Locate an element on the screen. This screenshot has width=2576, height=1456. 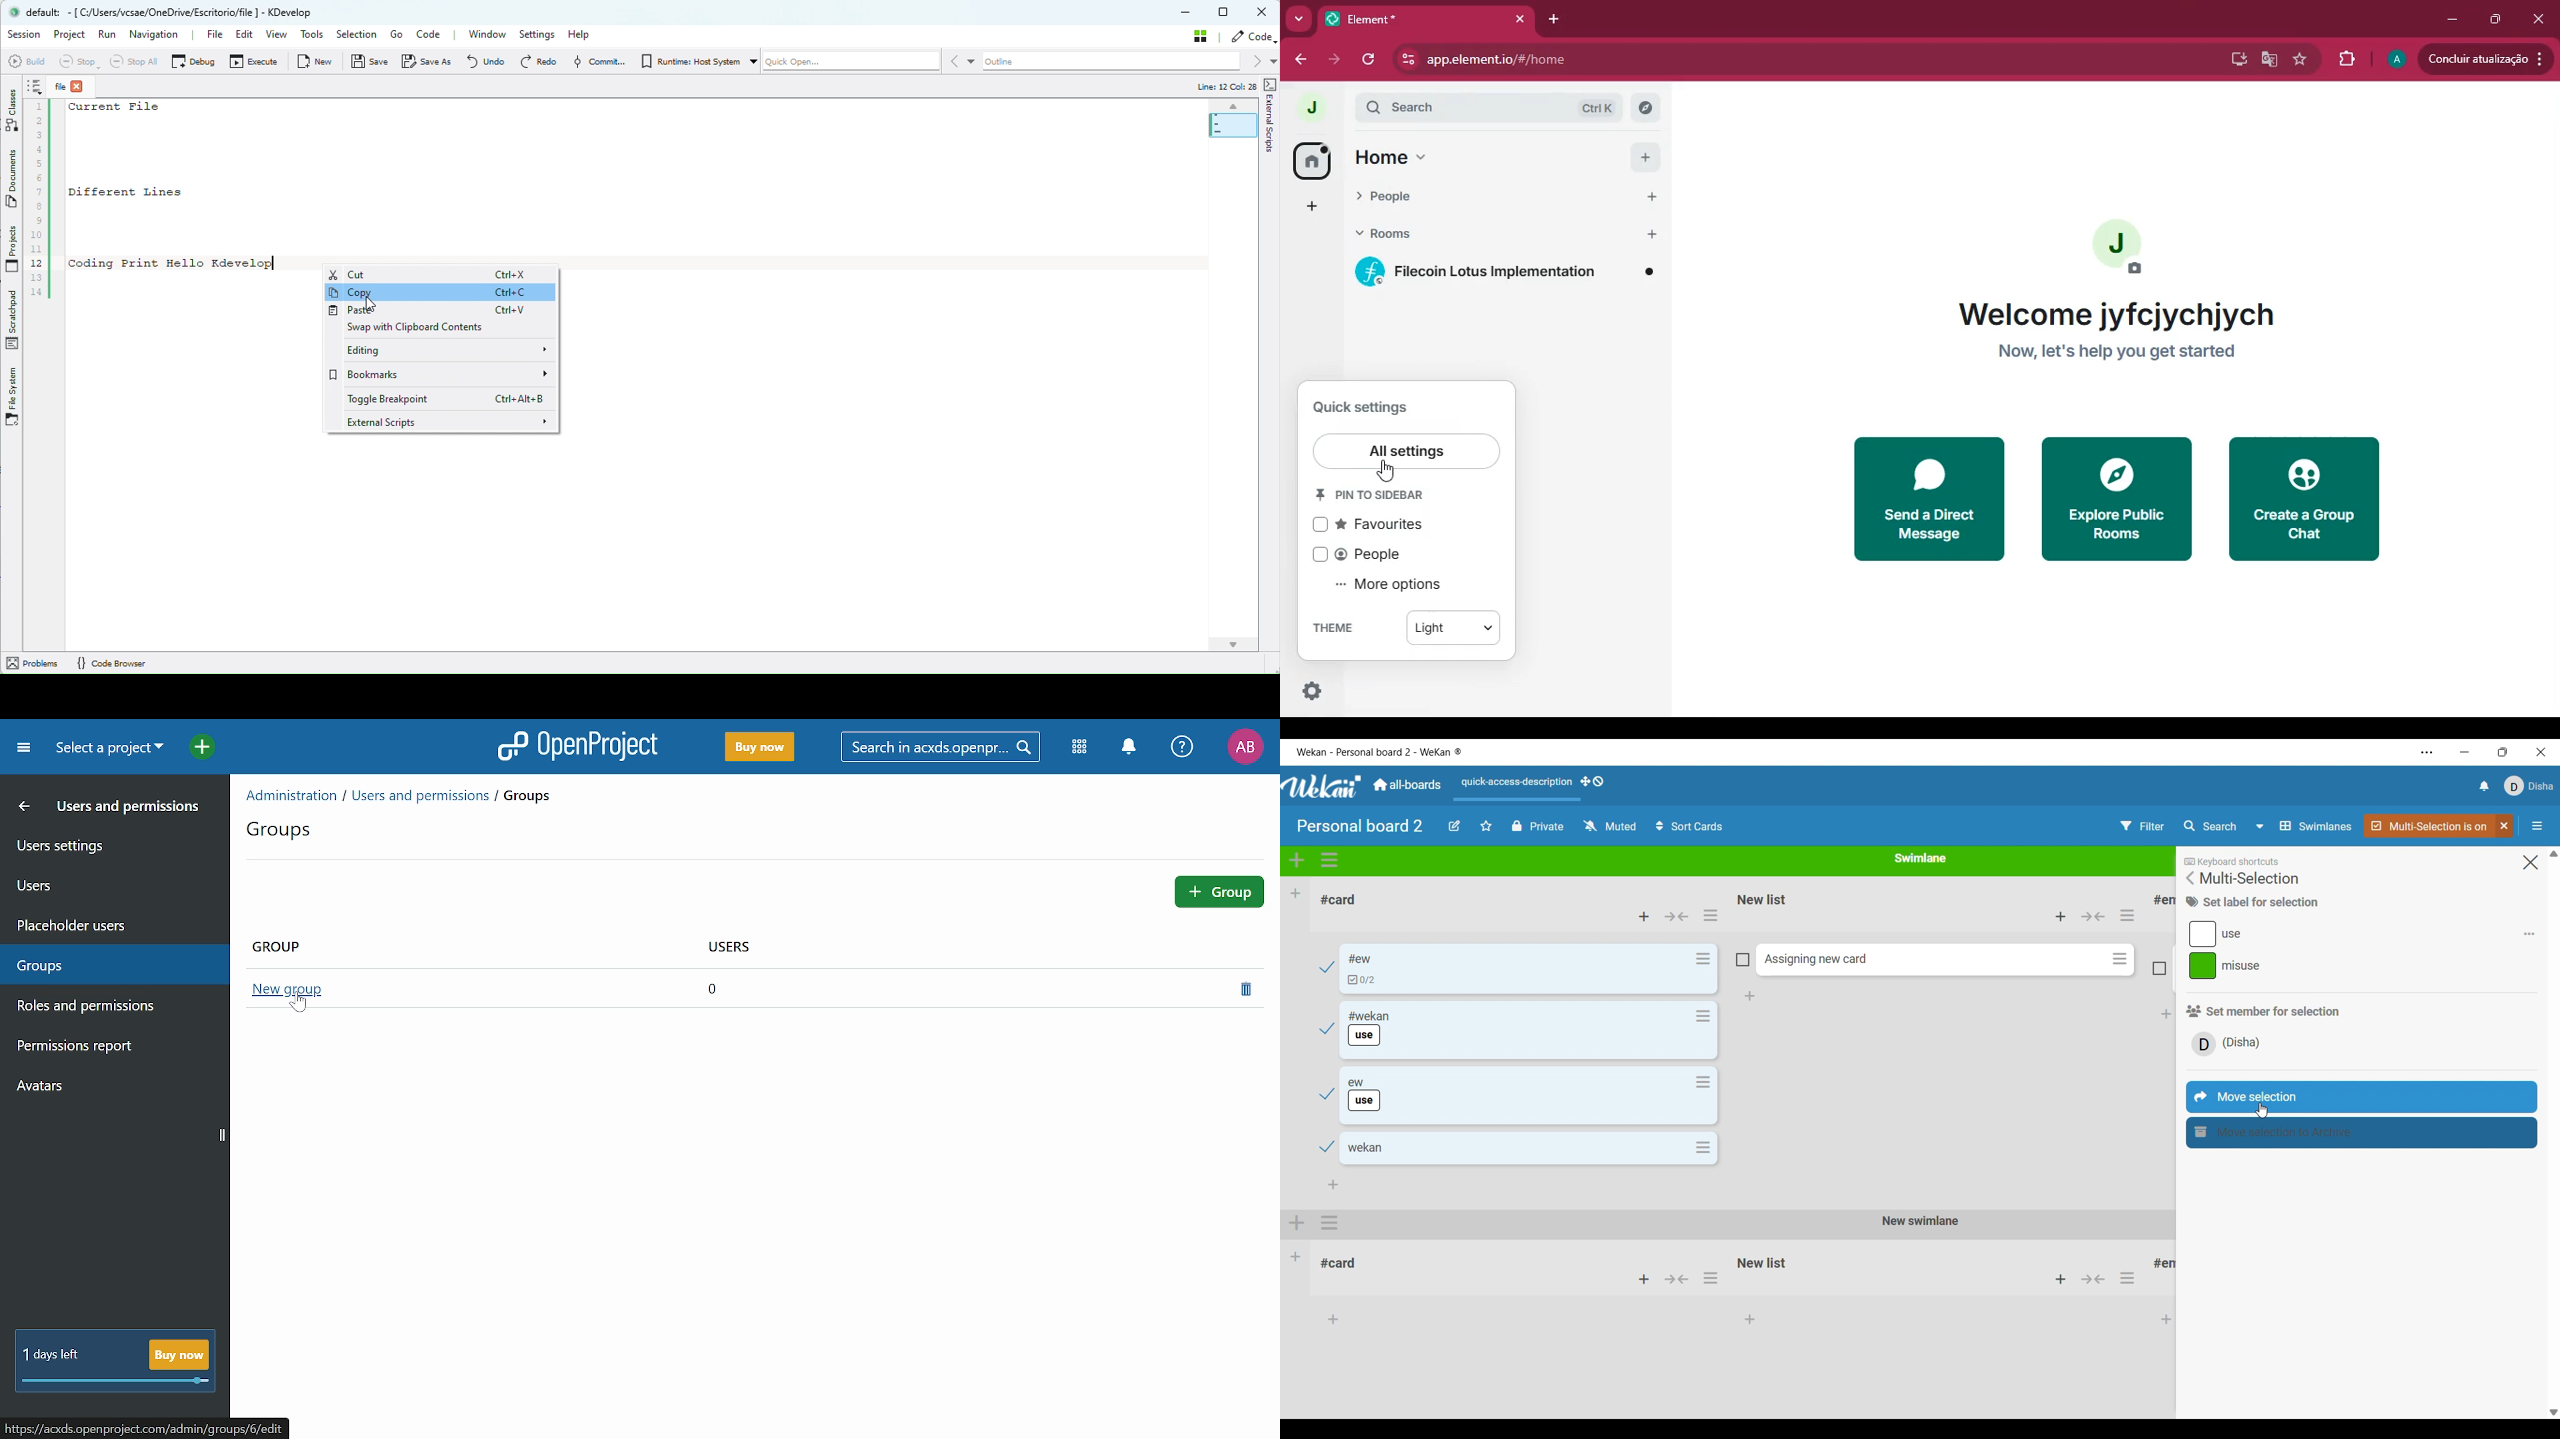
Notifications is located at coordinates (2485, 786).